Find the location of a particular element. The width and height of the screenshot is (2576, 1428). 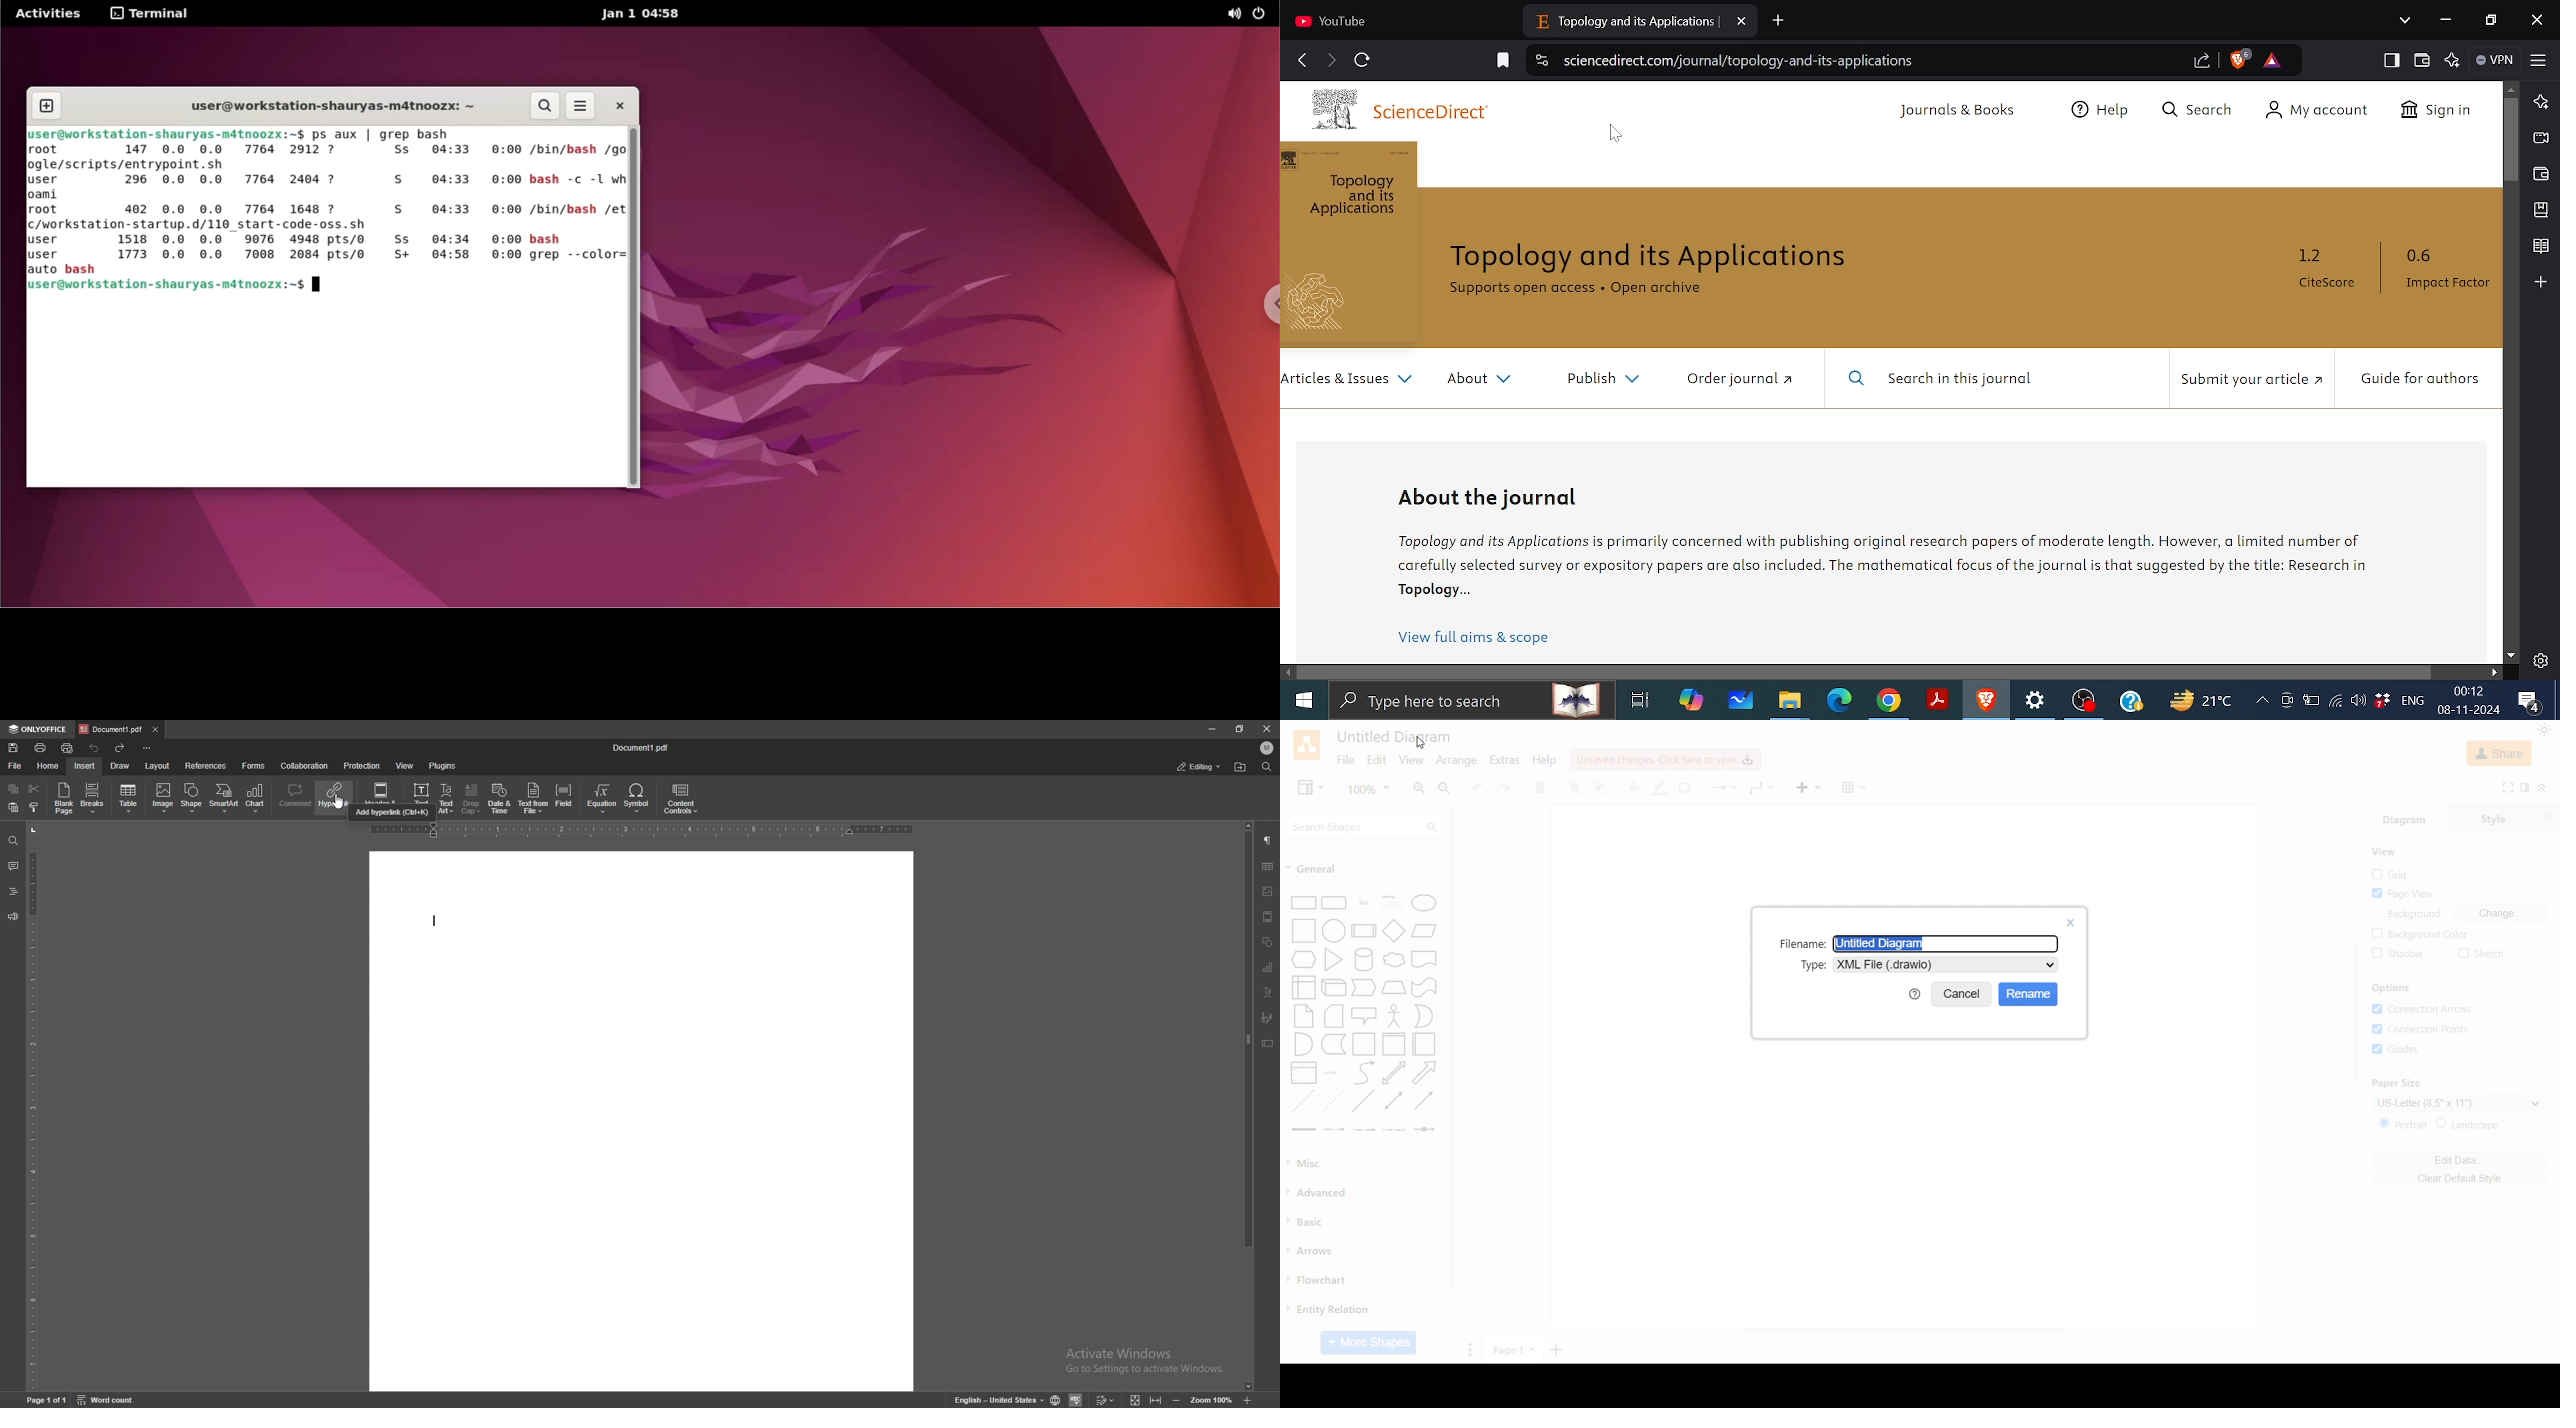

Options  is located at coordinates (2392, 989).